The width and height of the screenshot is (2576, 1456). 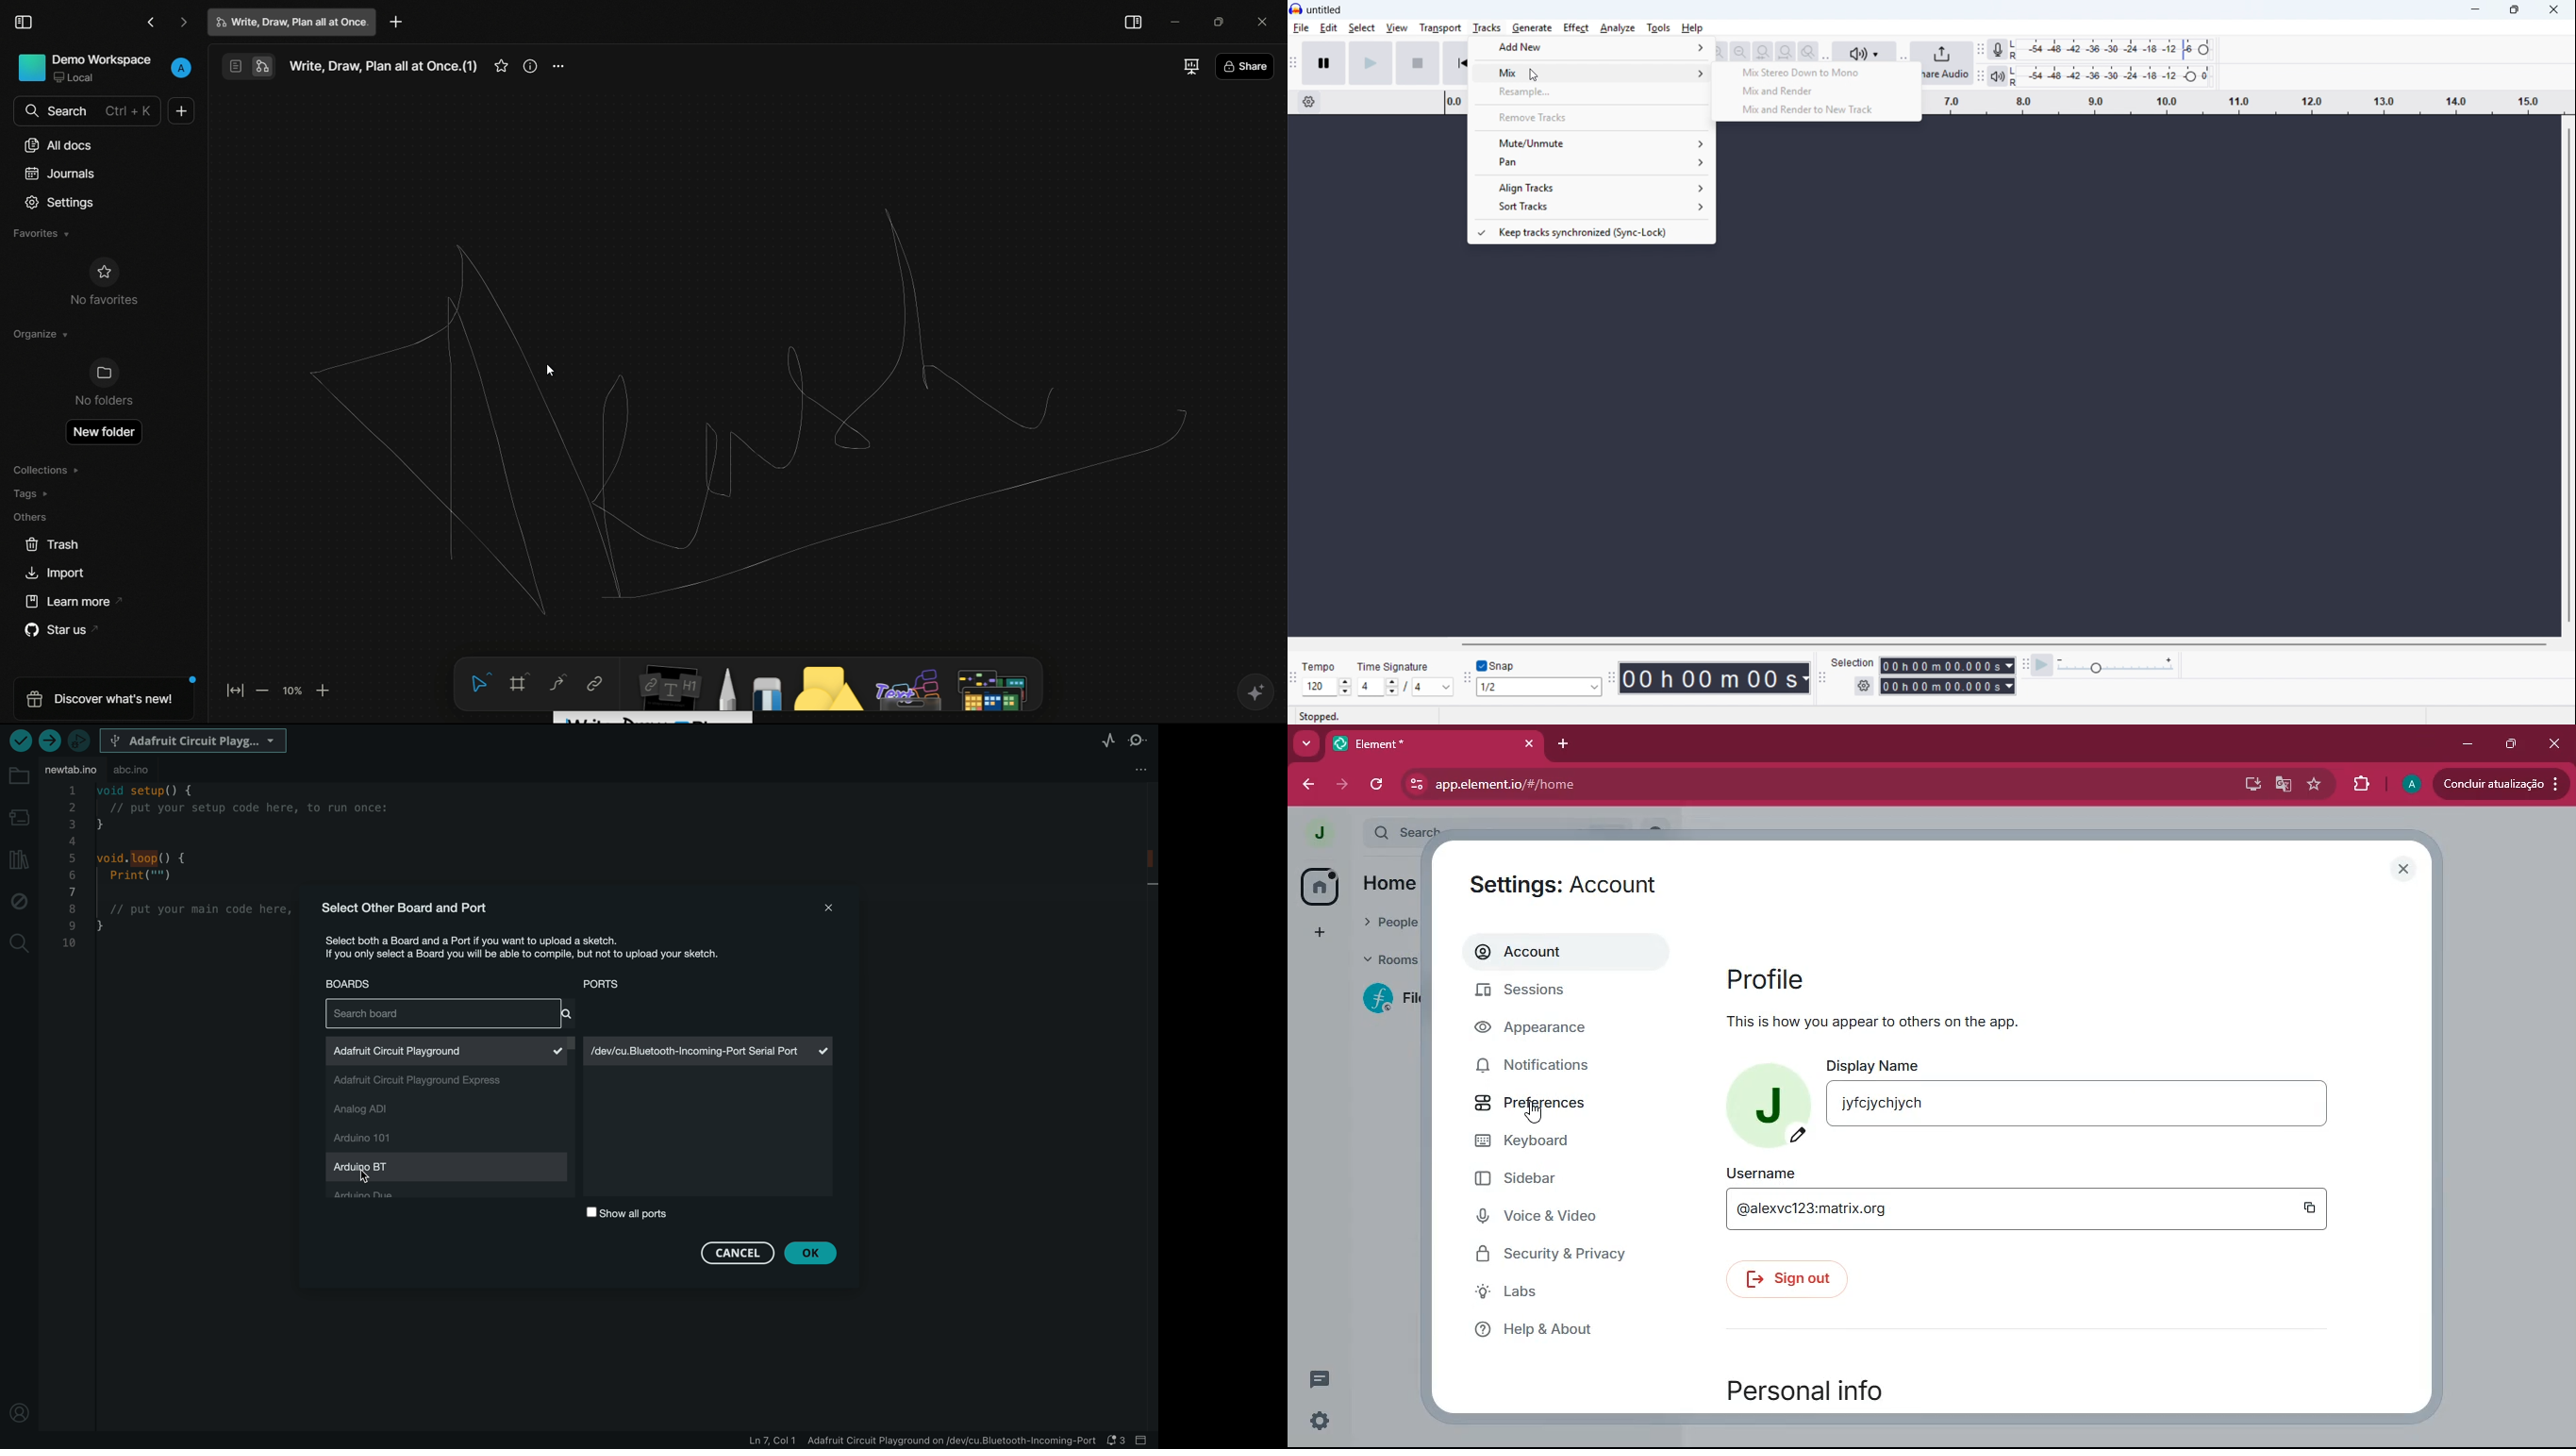 What do you see at coordinates (71, 771) in the screenshot?
I see `file tab` at bounding box center [71, 771].